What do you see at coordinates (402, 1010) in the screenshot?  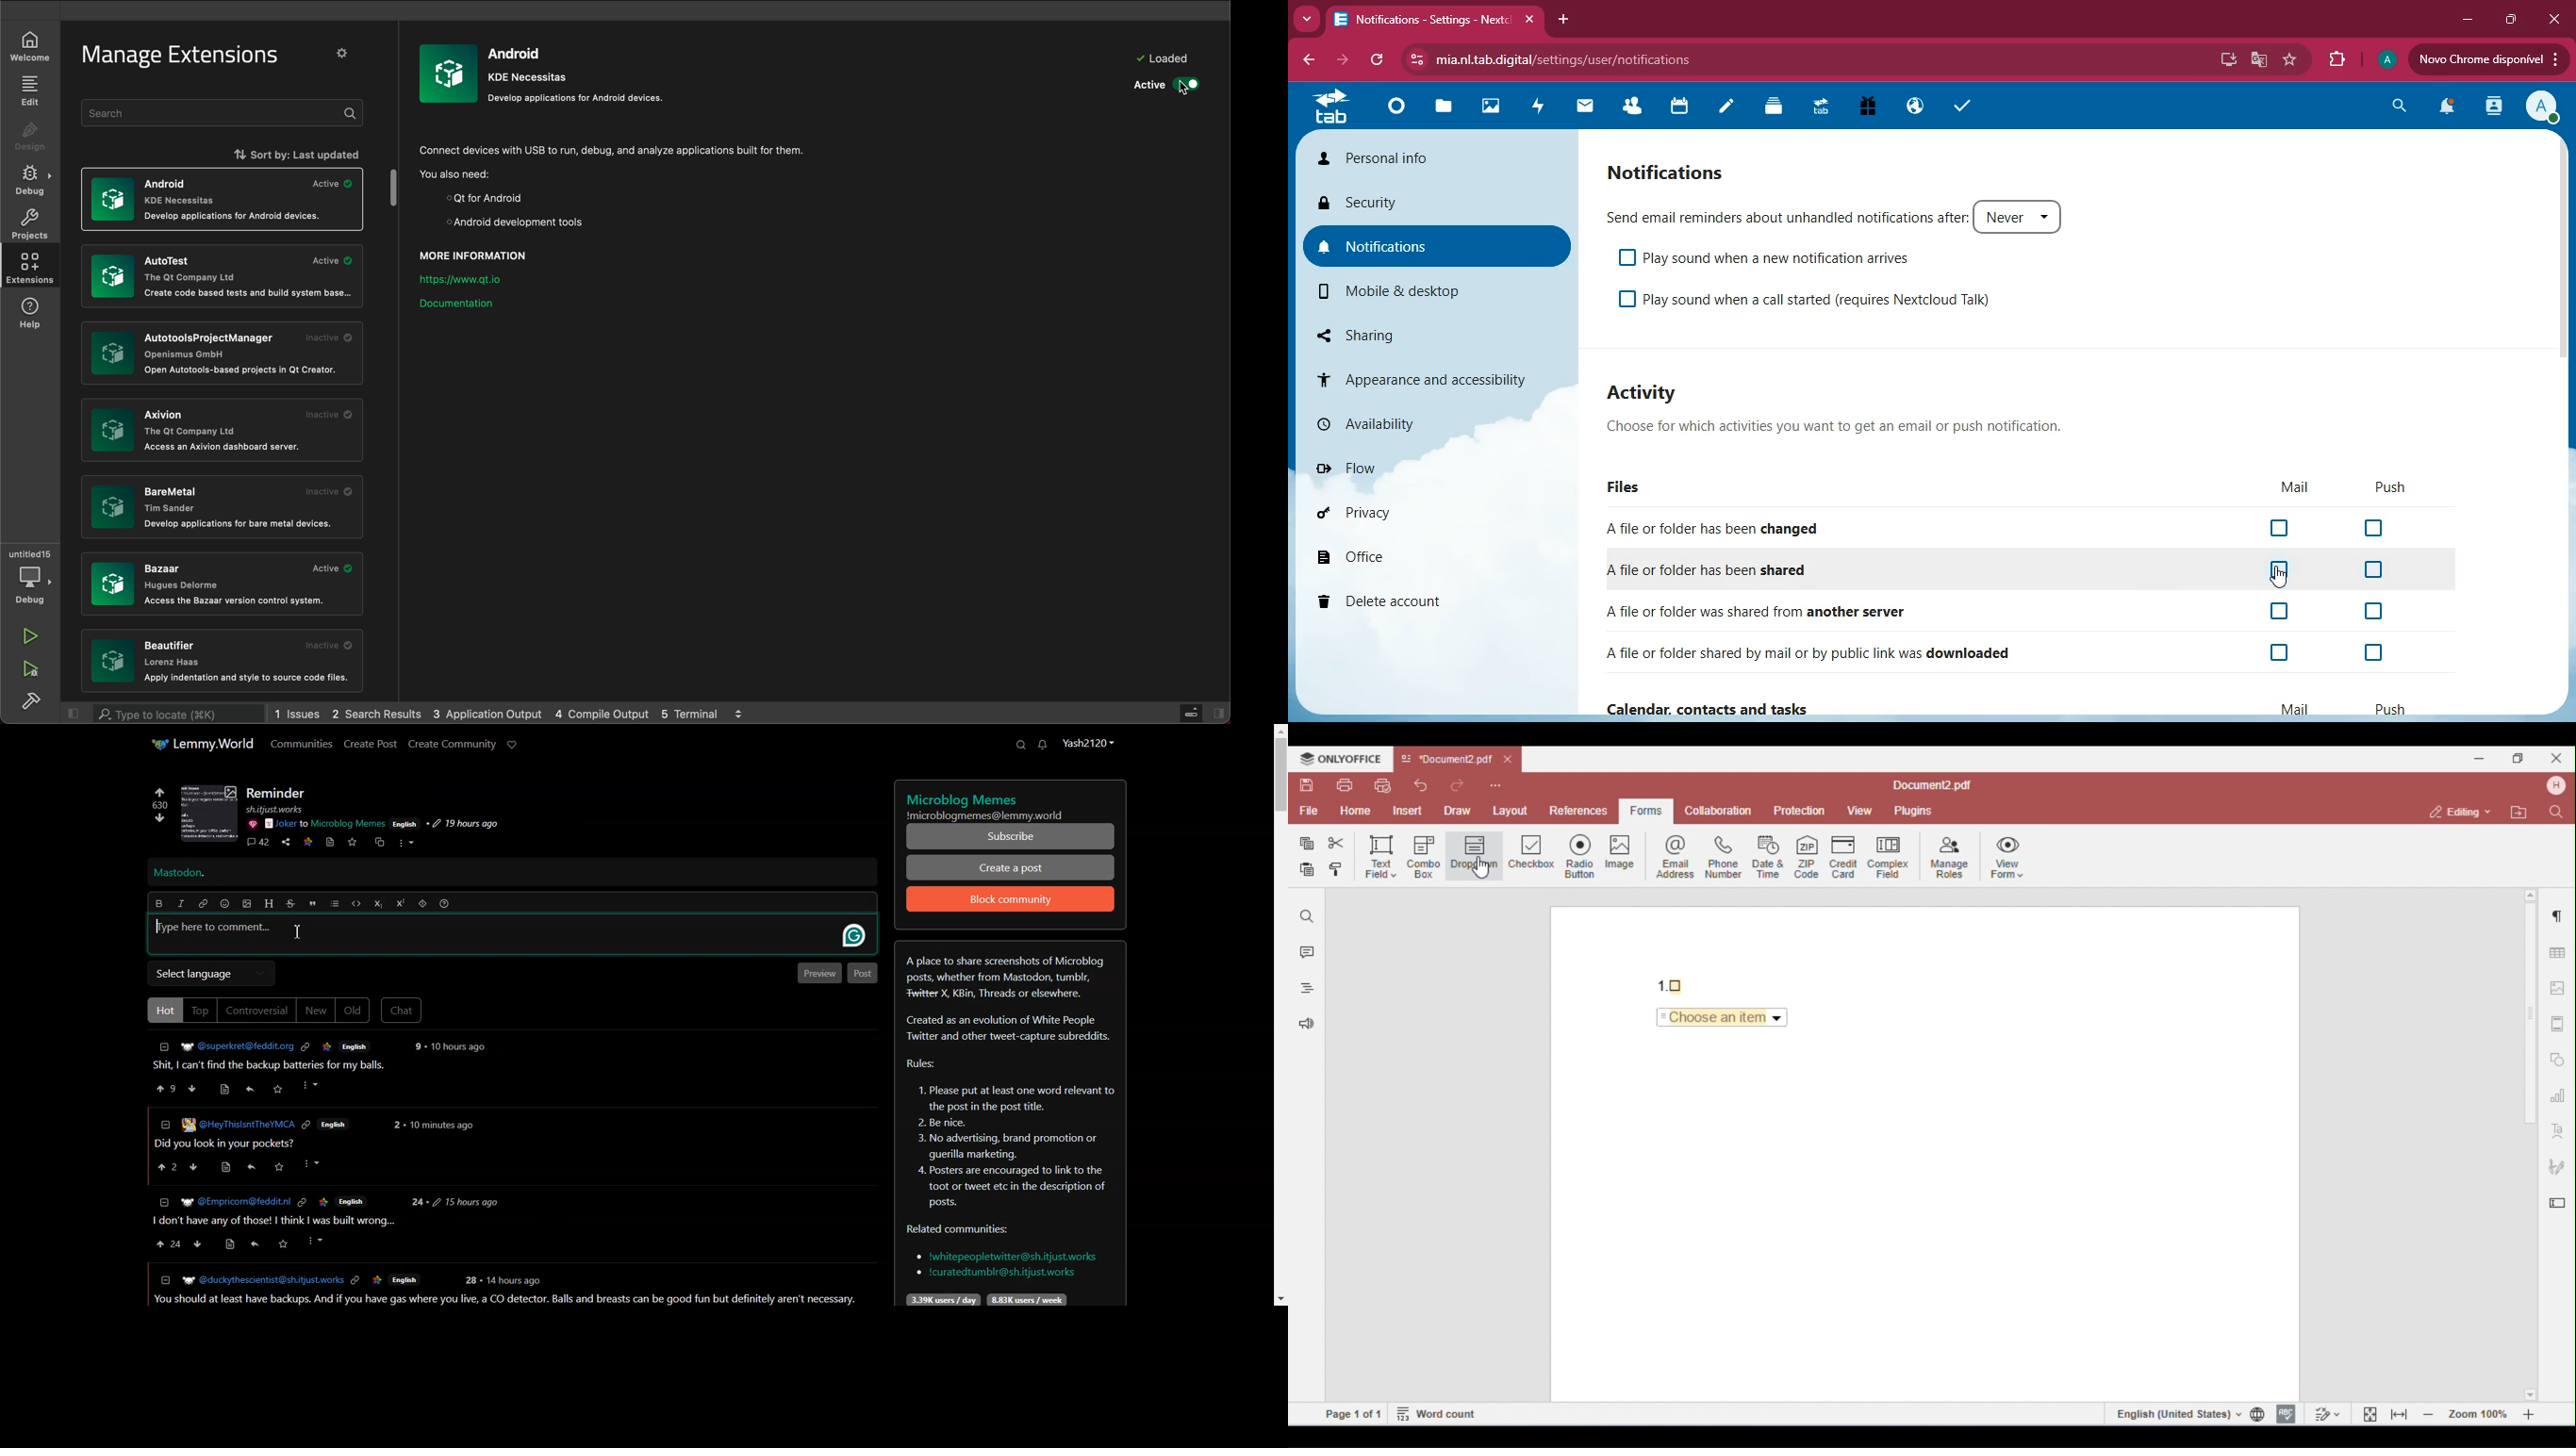 I see `Chat` at bounding box center [402, 1010].